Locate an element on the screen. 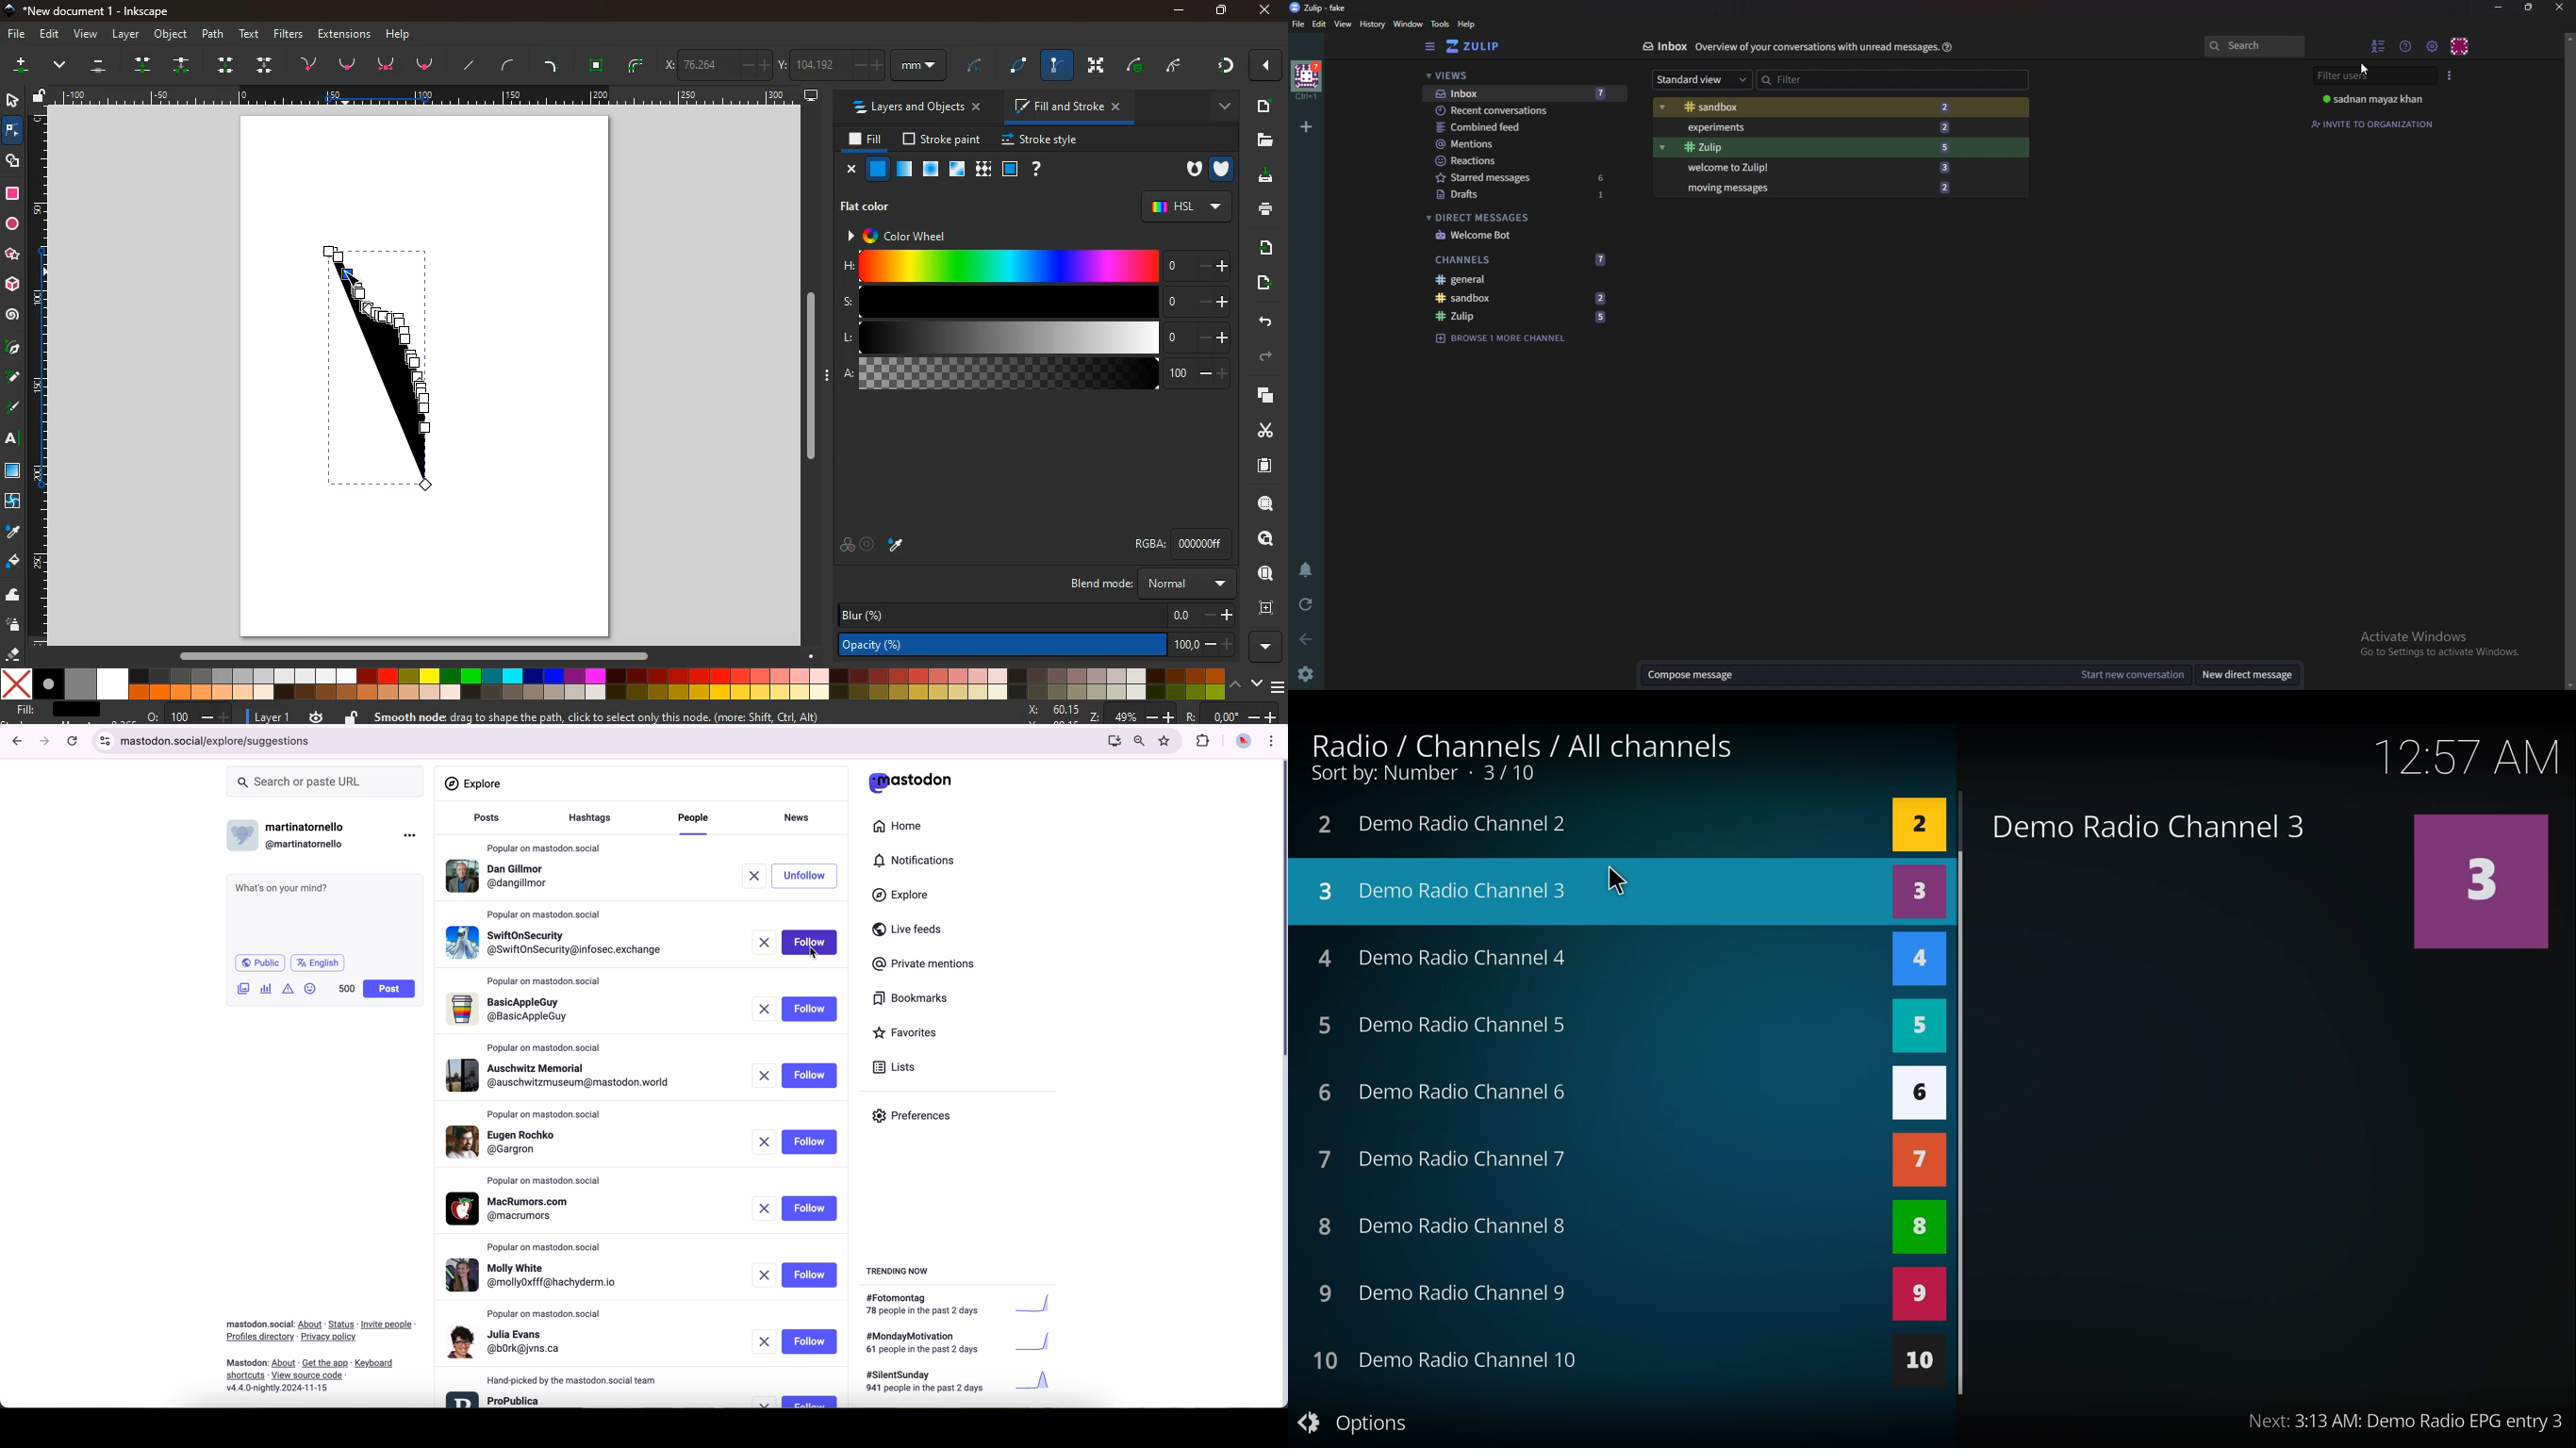 The height and width of the screenshot is (1456, 2576). click on explore button is located at coordinates (903, 900).